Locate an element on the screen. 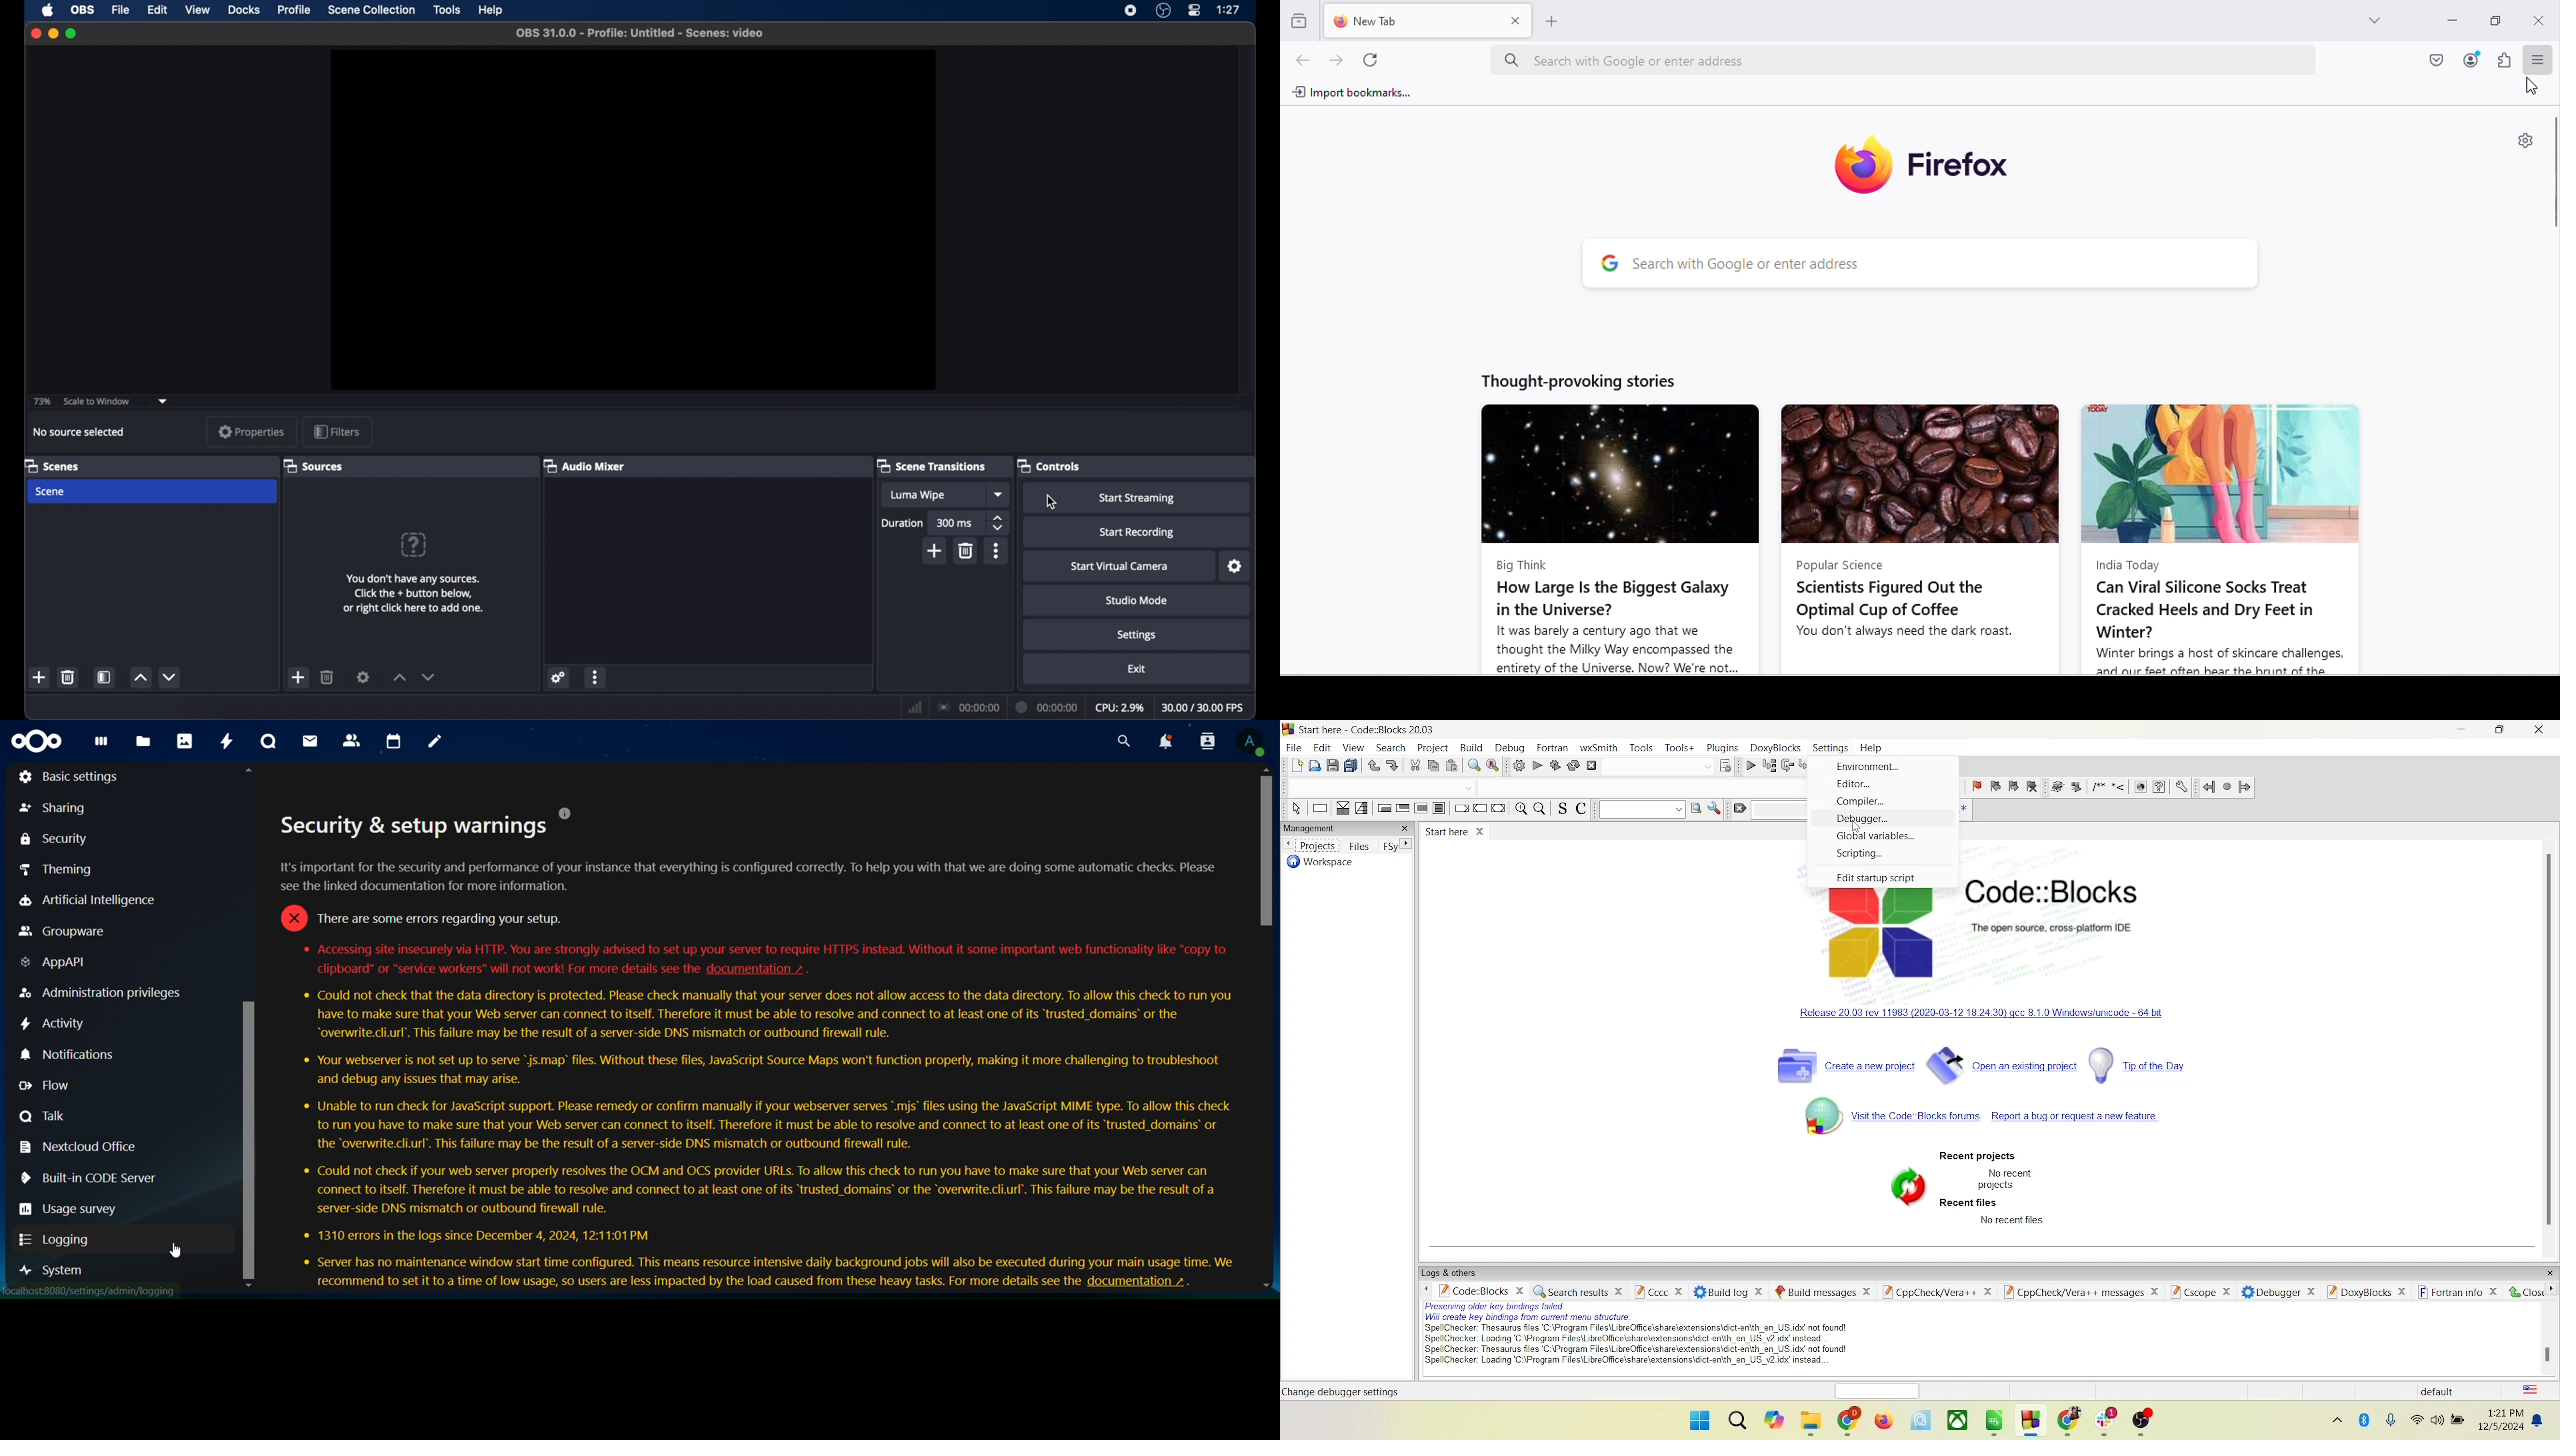 The width and height of the screenshot is (2576, 1456). paste is located at coordinates (1451, 765).